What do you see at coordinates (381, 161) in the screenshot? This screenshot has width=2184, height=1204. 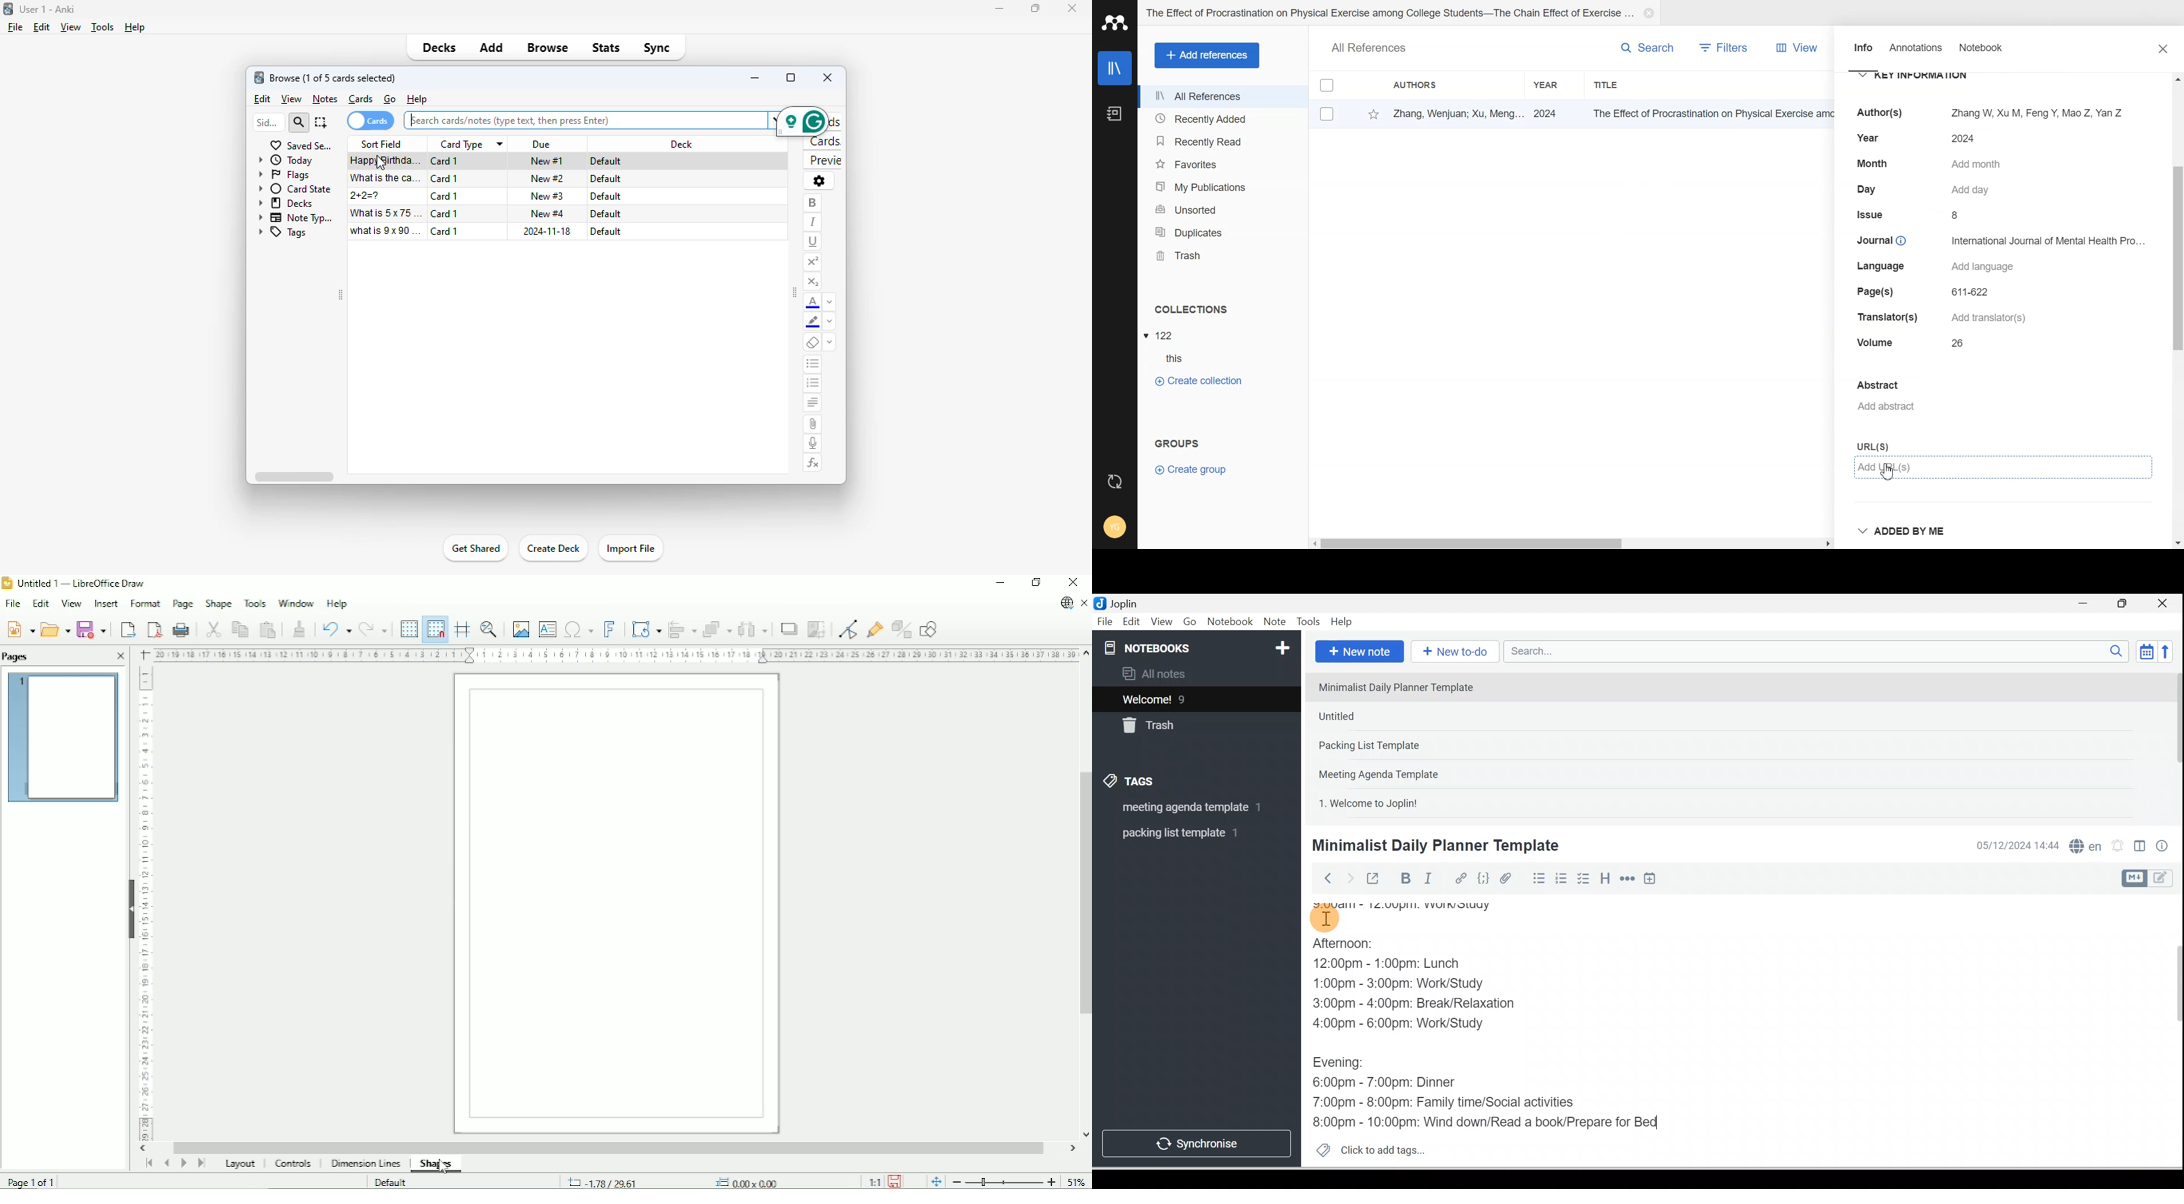 I see `happy birthday song!!!.mp3` at bounding box center [381, 161].